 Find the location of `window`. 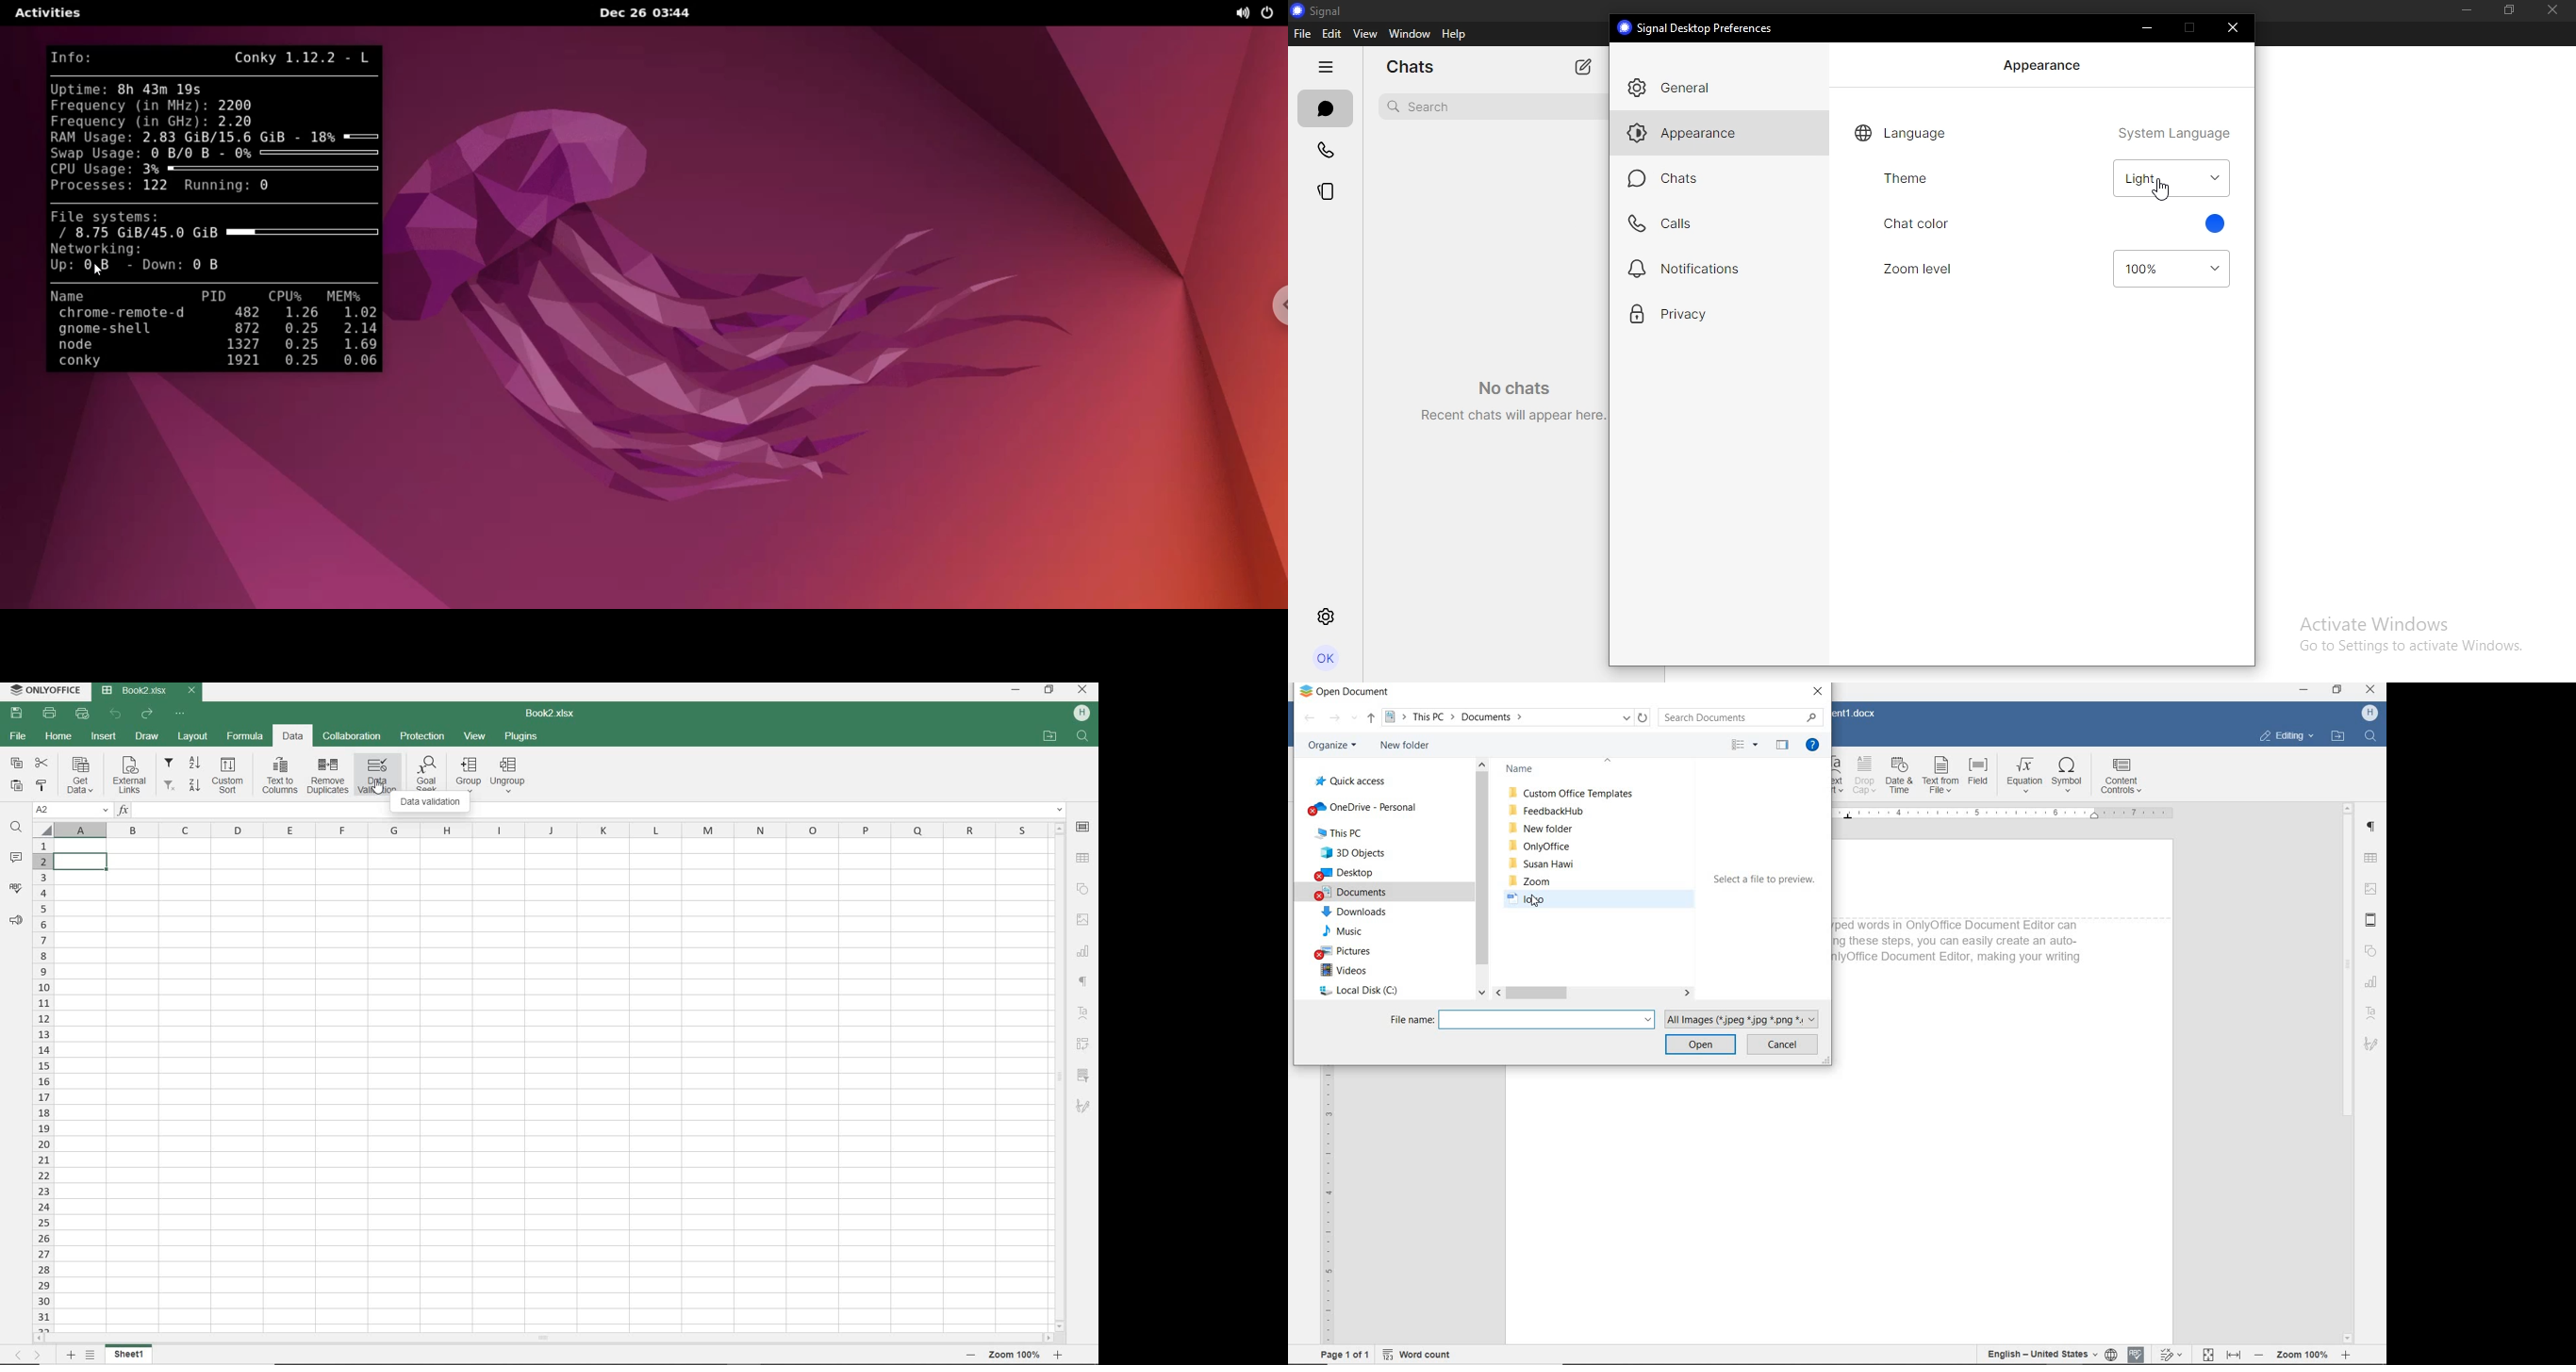

window is located at coordinates (1409, 35).